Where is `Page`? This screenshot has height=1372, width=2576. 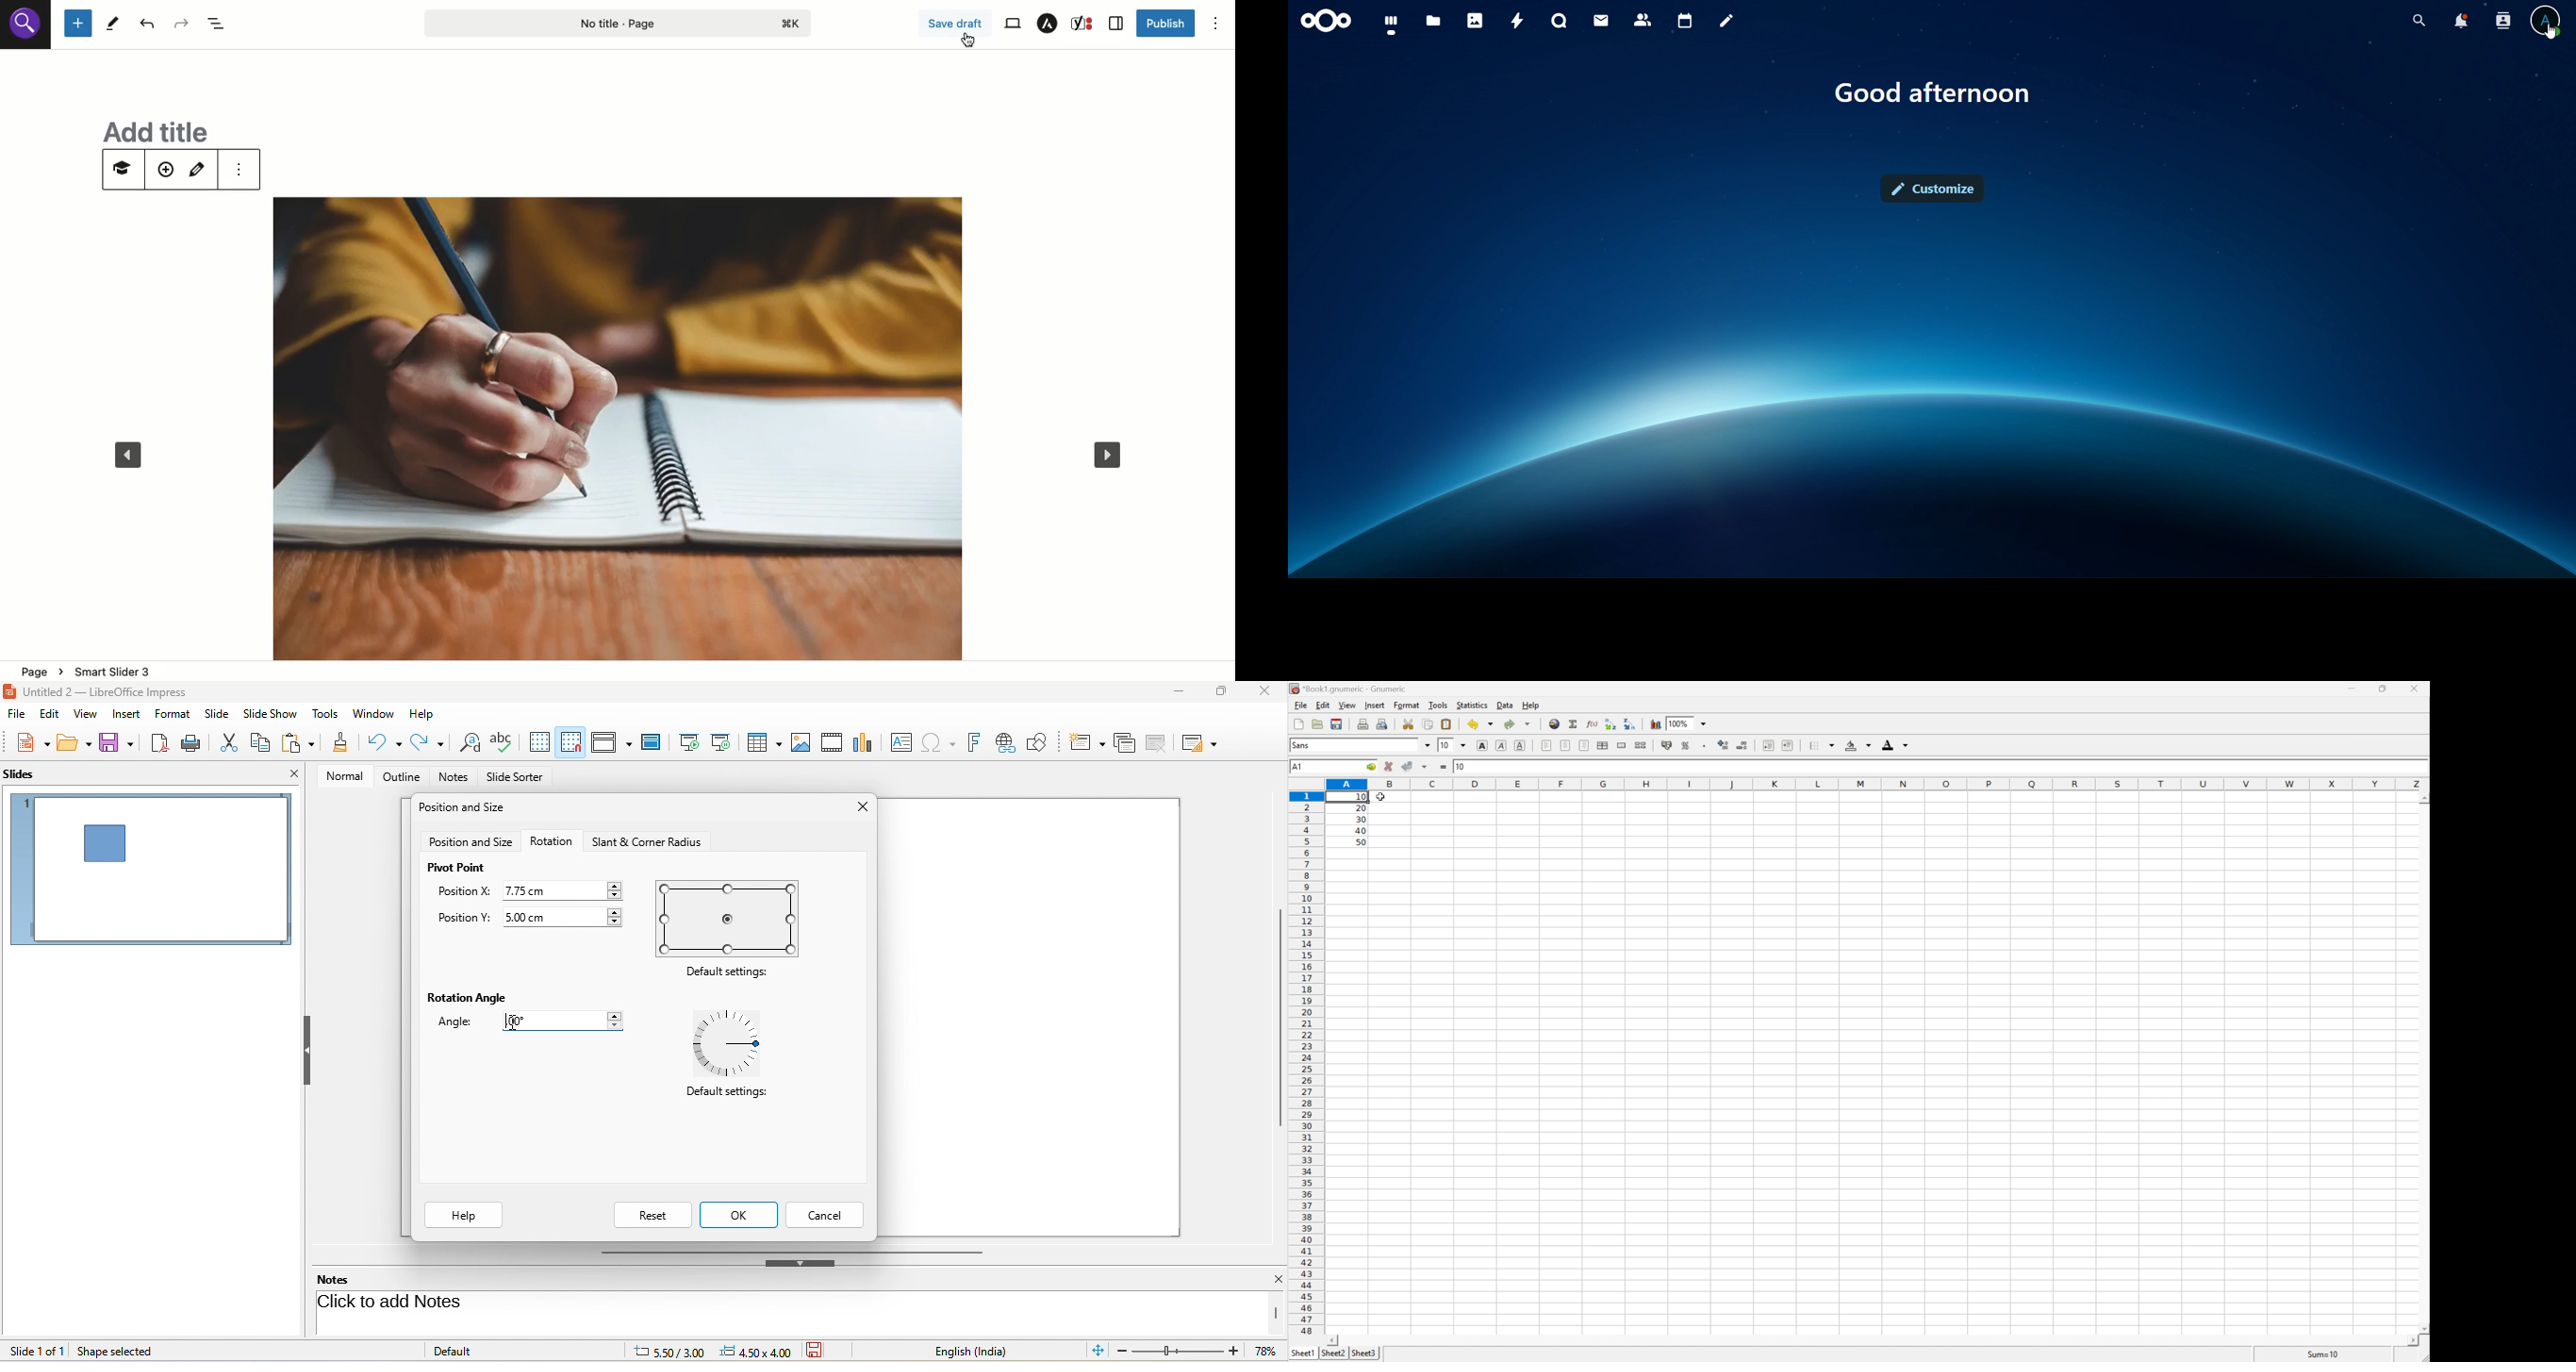
Page is located at coordinates (619, 22).